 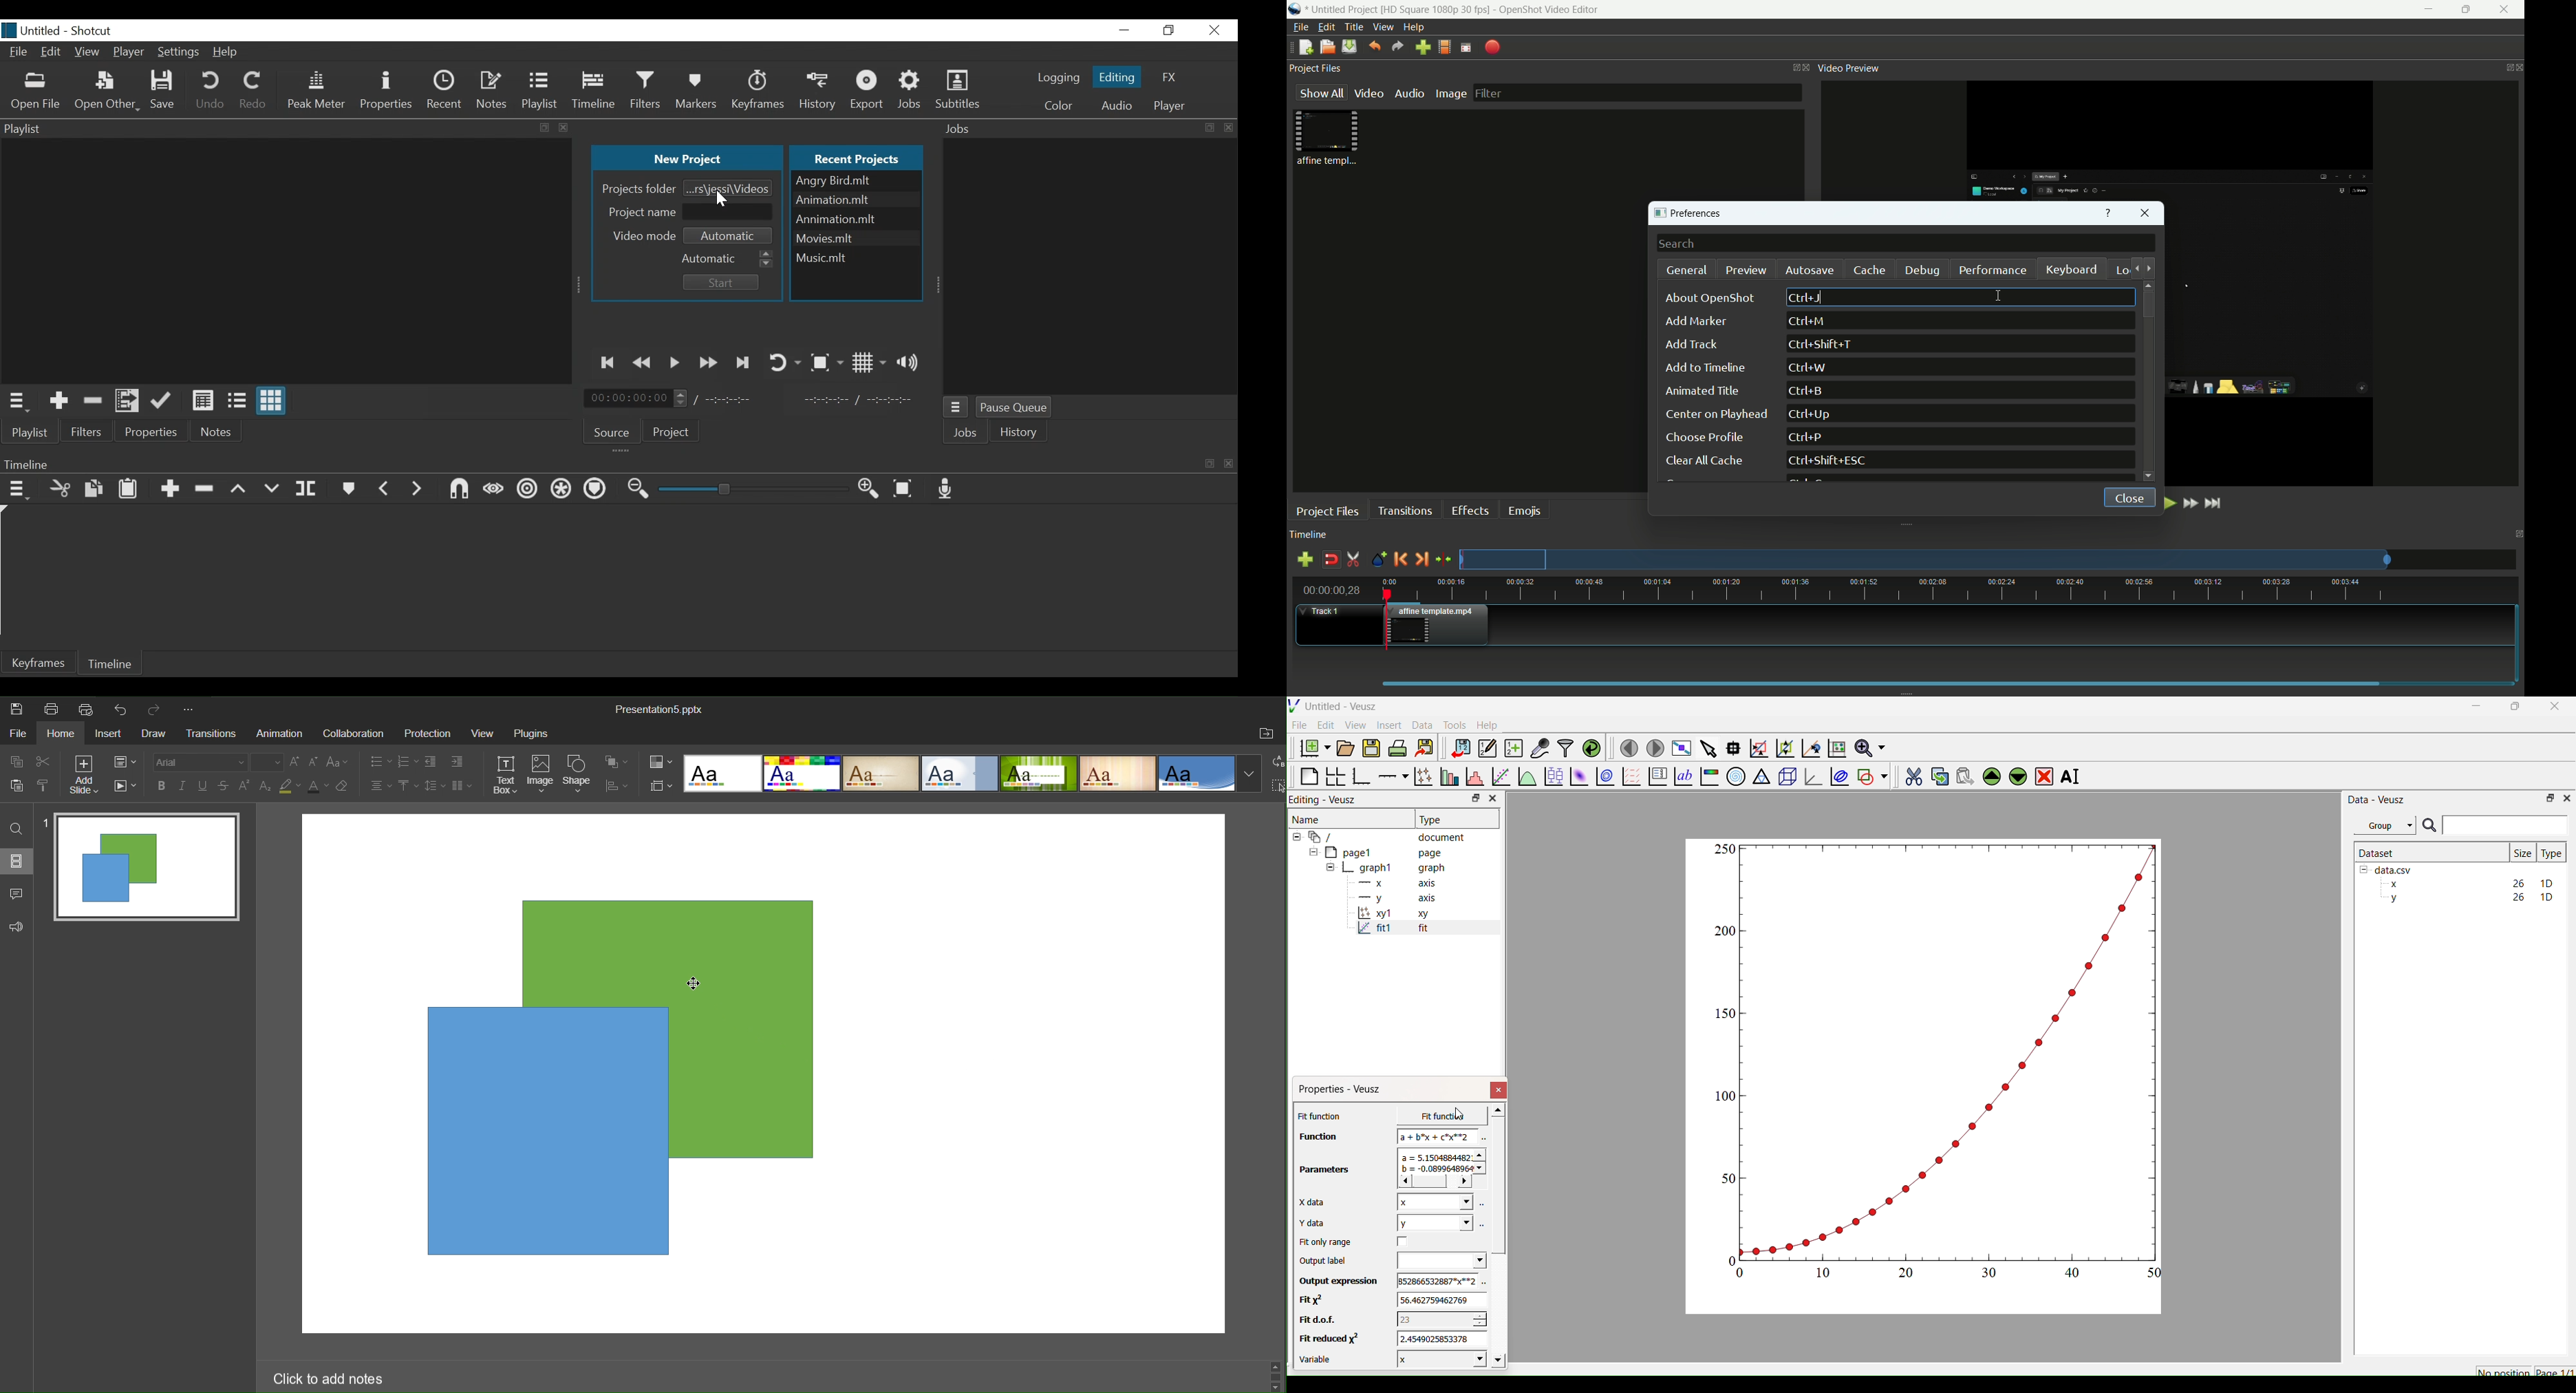 I want to click on save file, so click(x=1349, y=46).